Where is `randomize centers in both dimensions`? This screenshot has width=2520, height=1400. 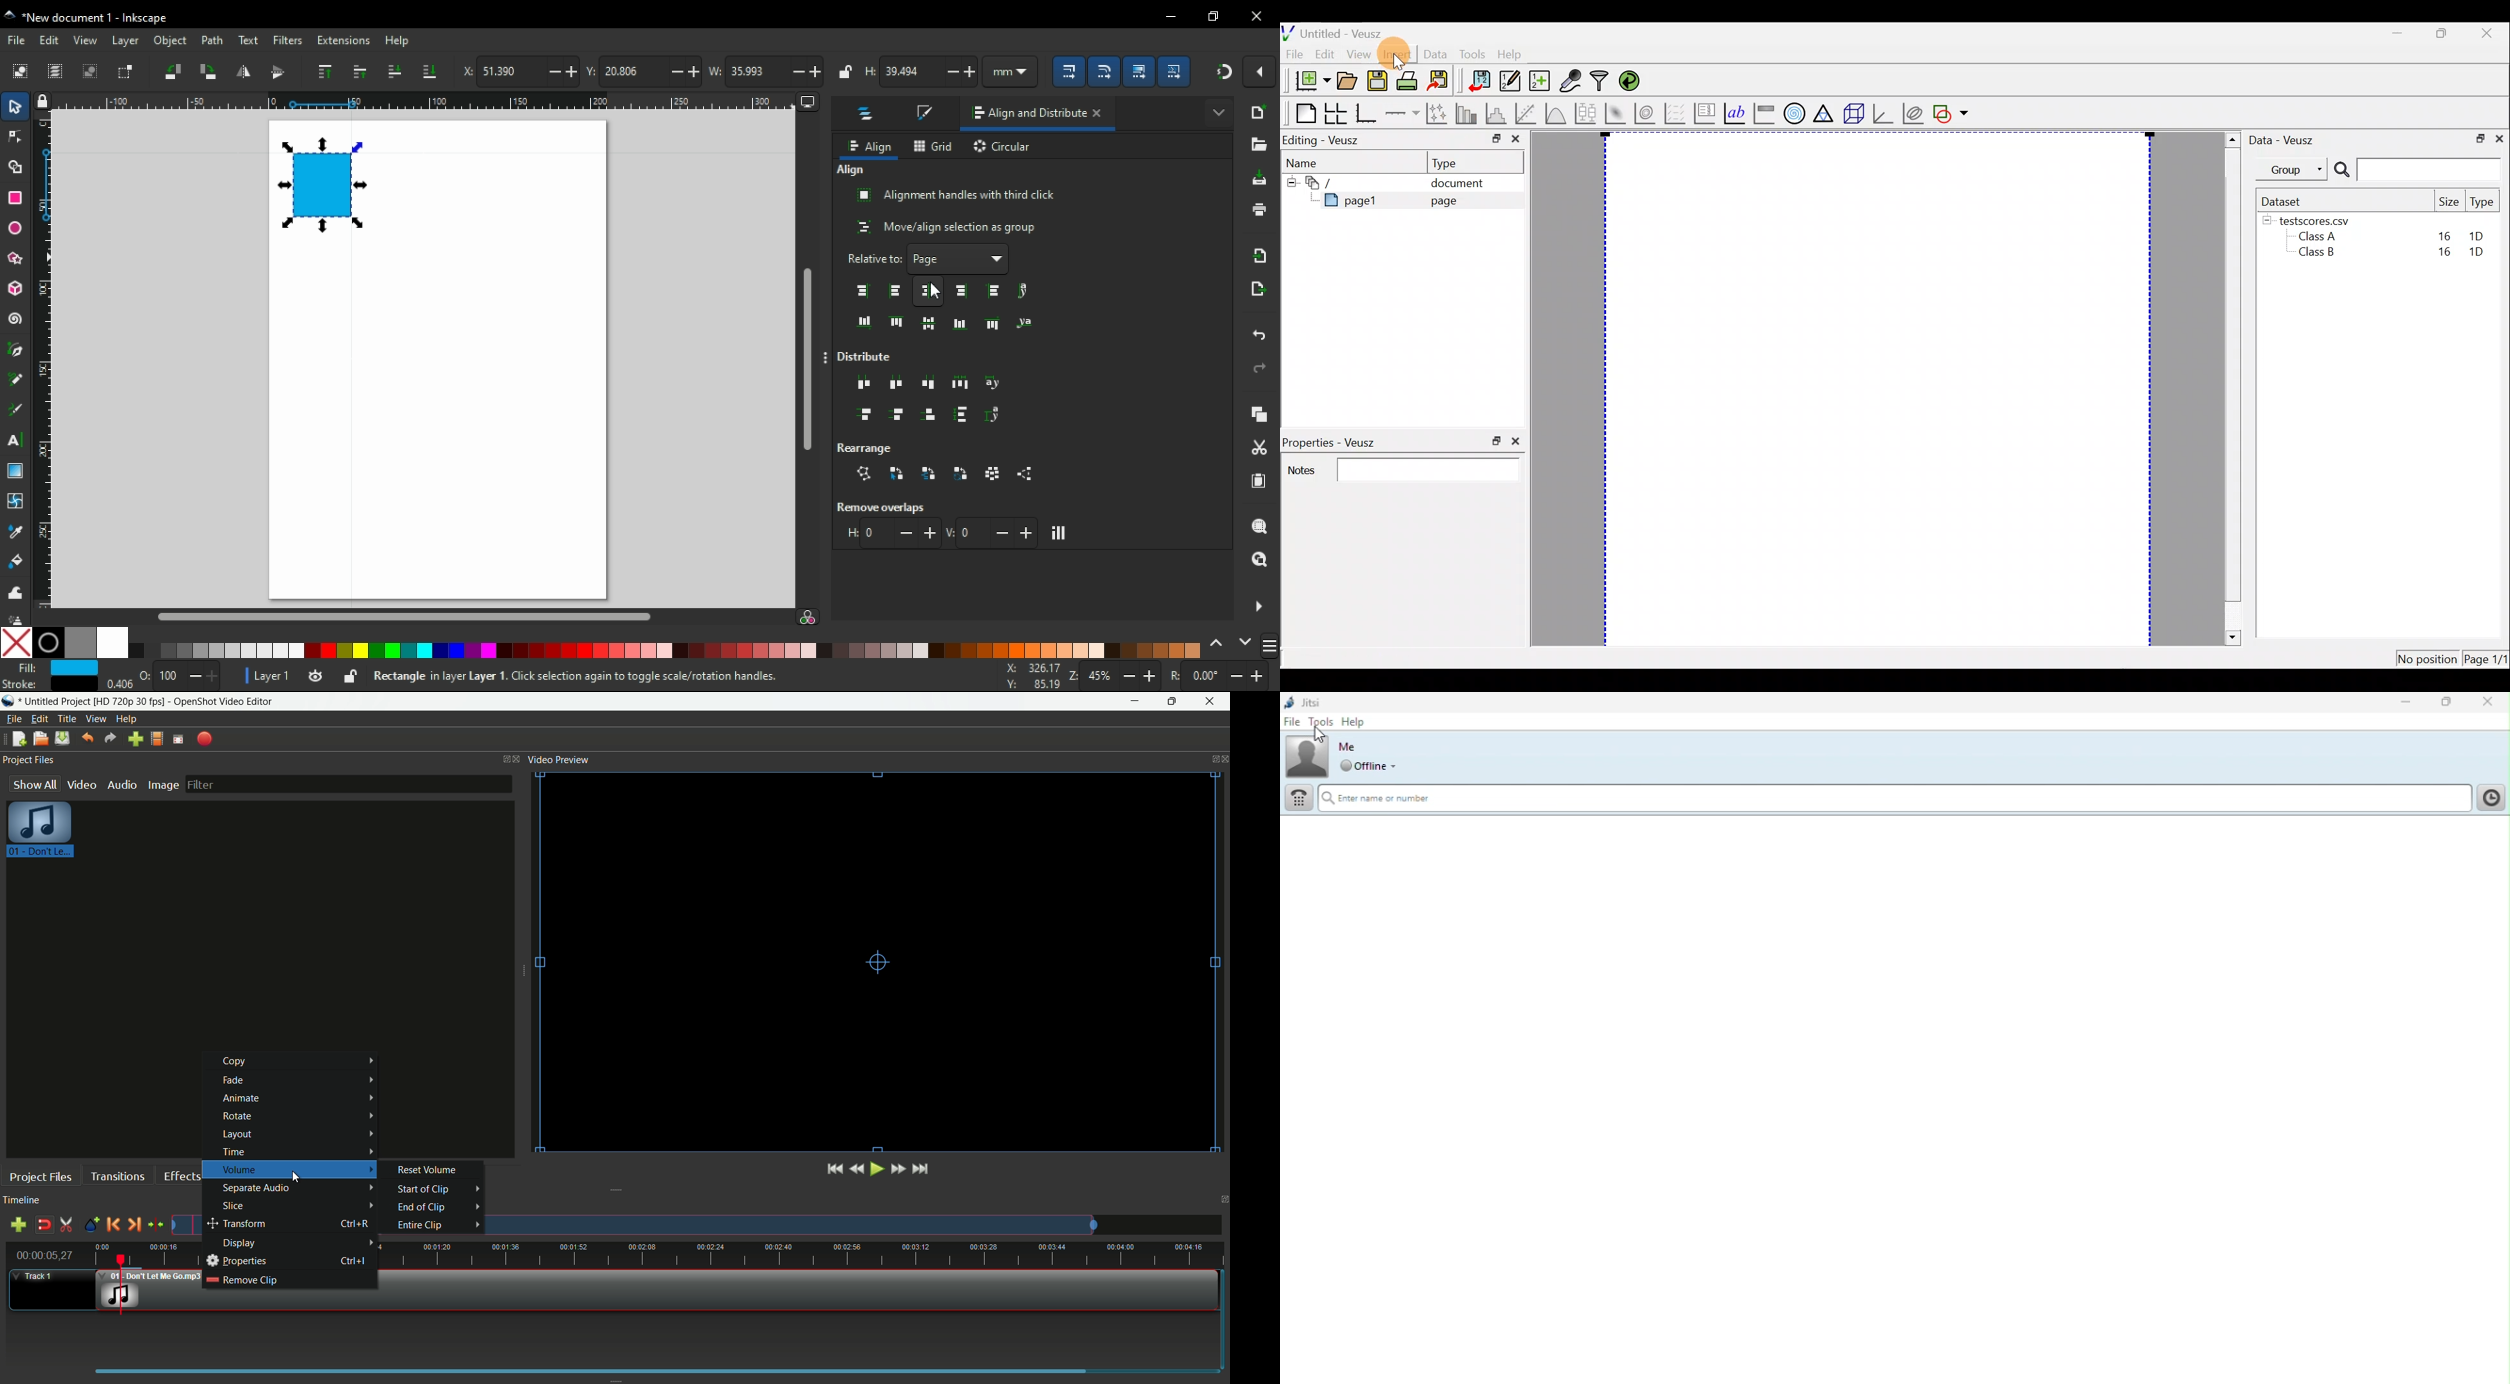 randomize centers in both dimensions is located at coordinates (994, 473).